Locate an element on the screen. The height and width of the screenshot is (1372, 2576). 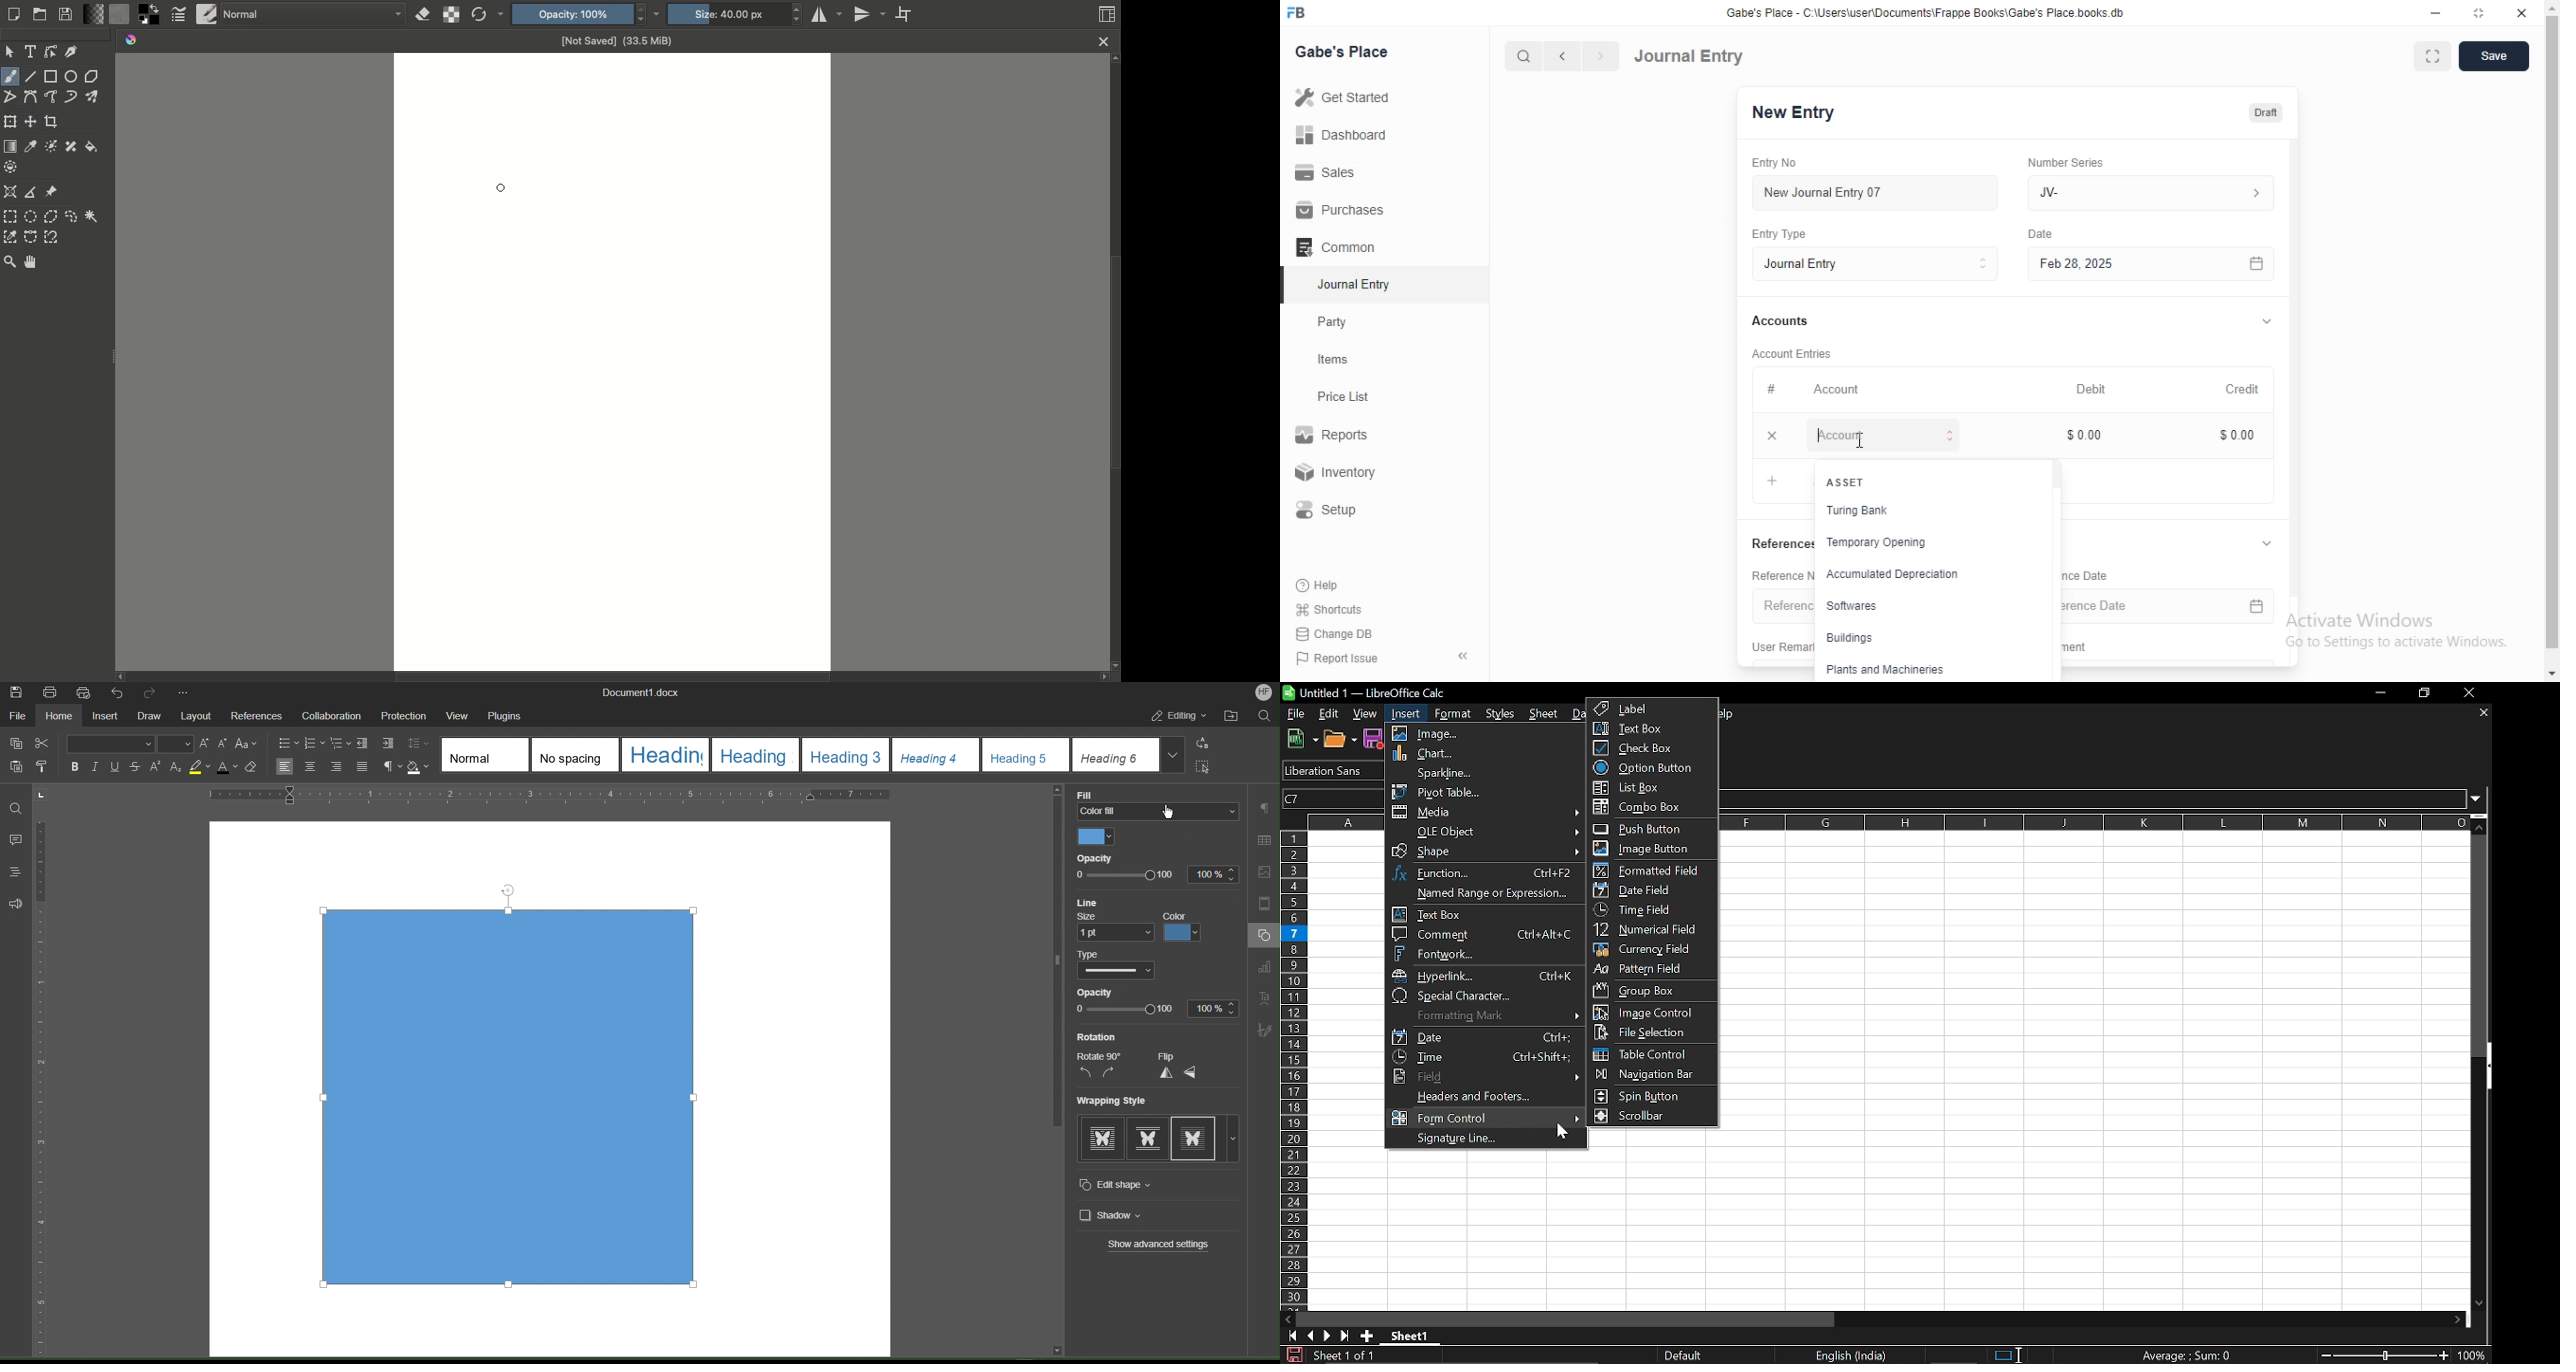
Sparkline is located at coordinates (1481, 772).